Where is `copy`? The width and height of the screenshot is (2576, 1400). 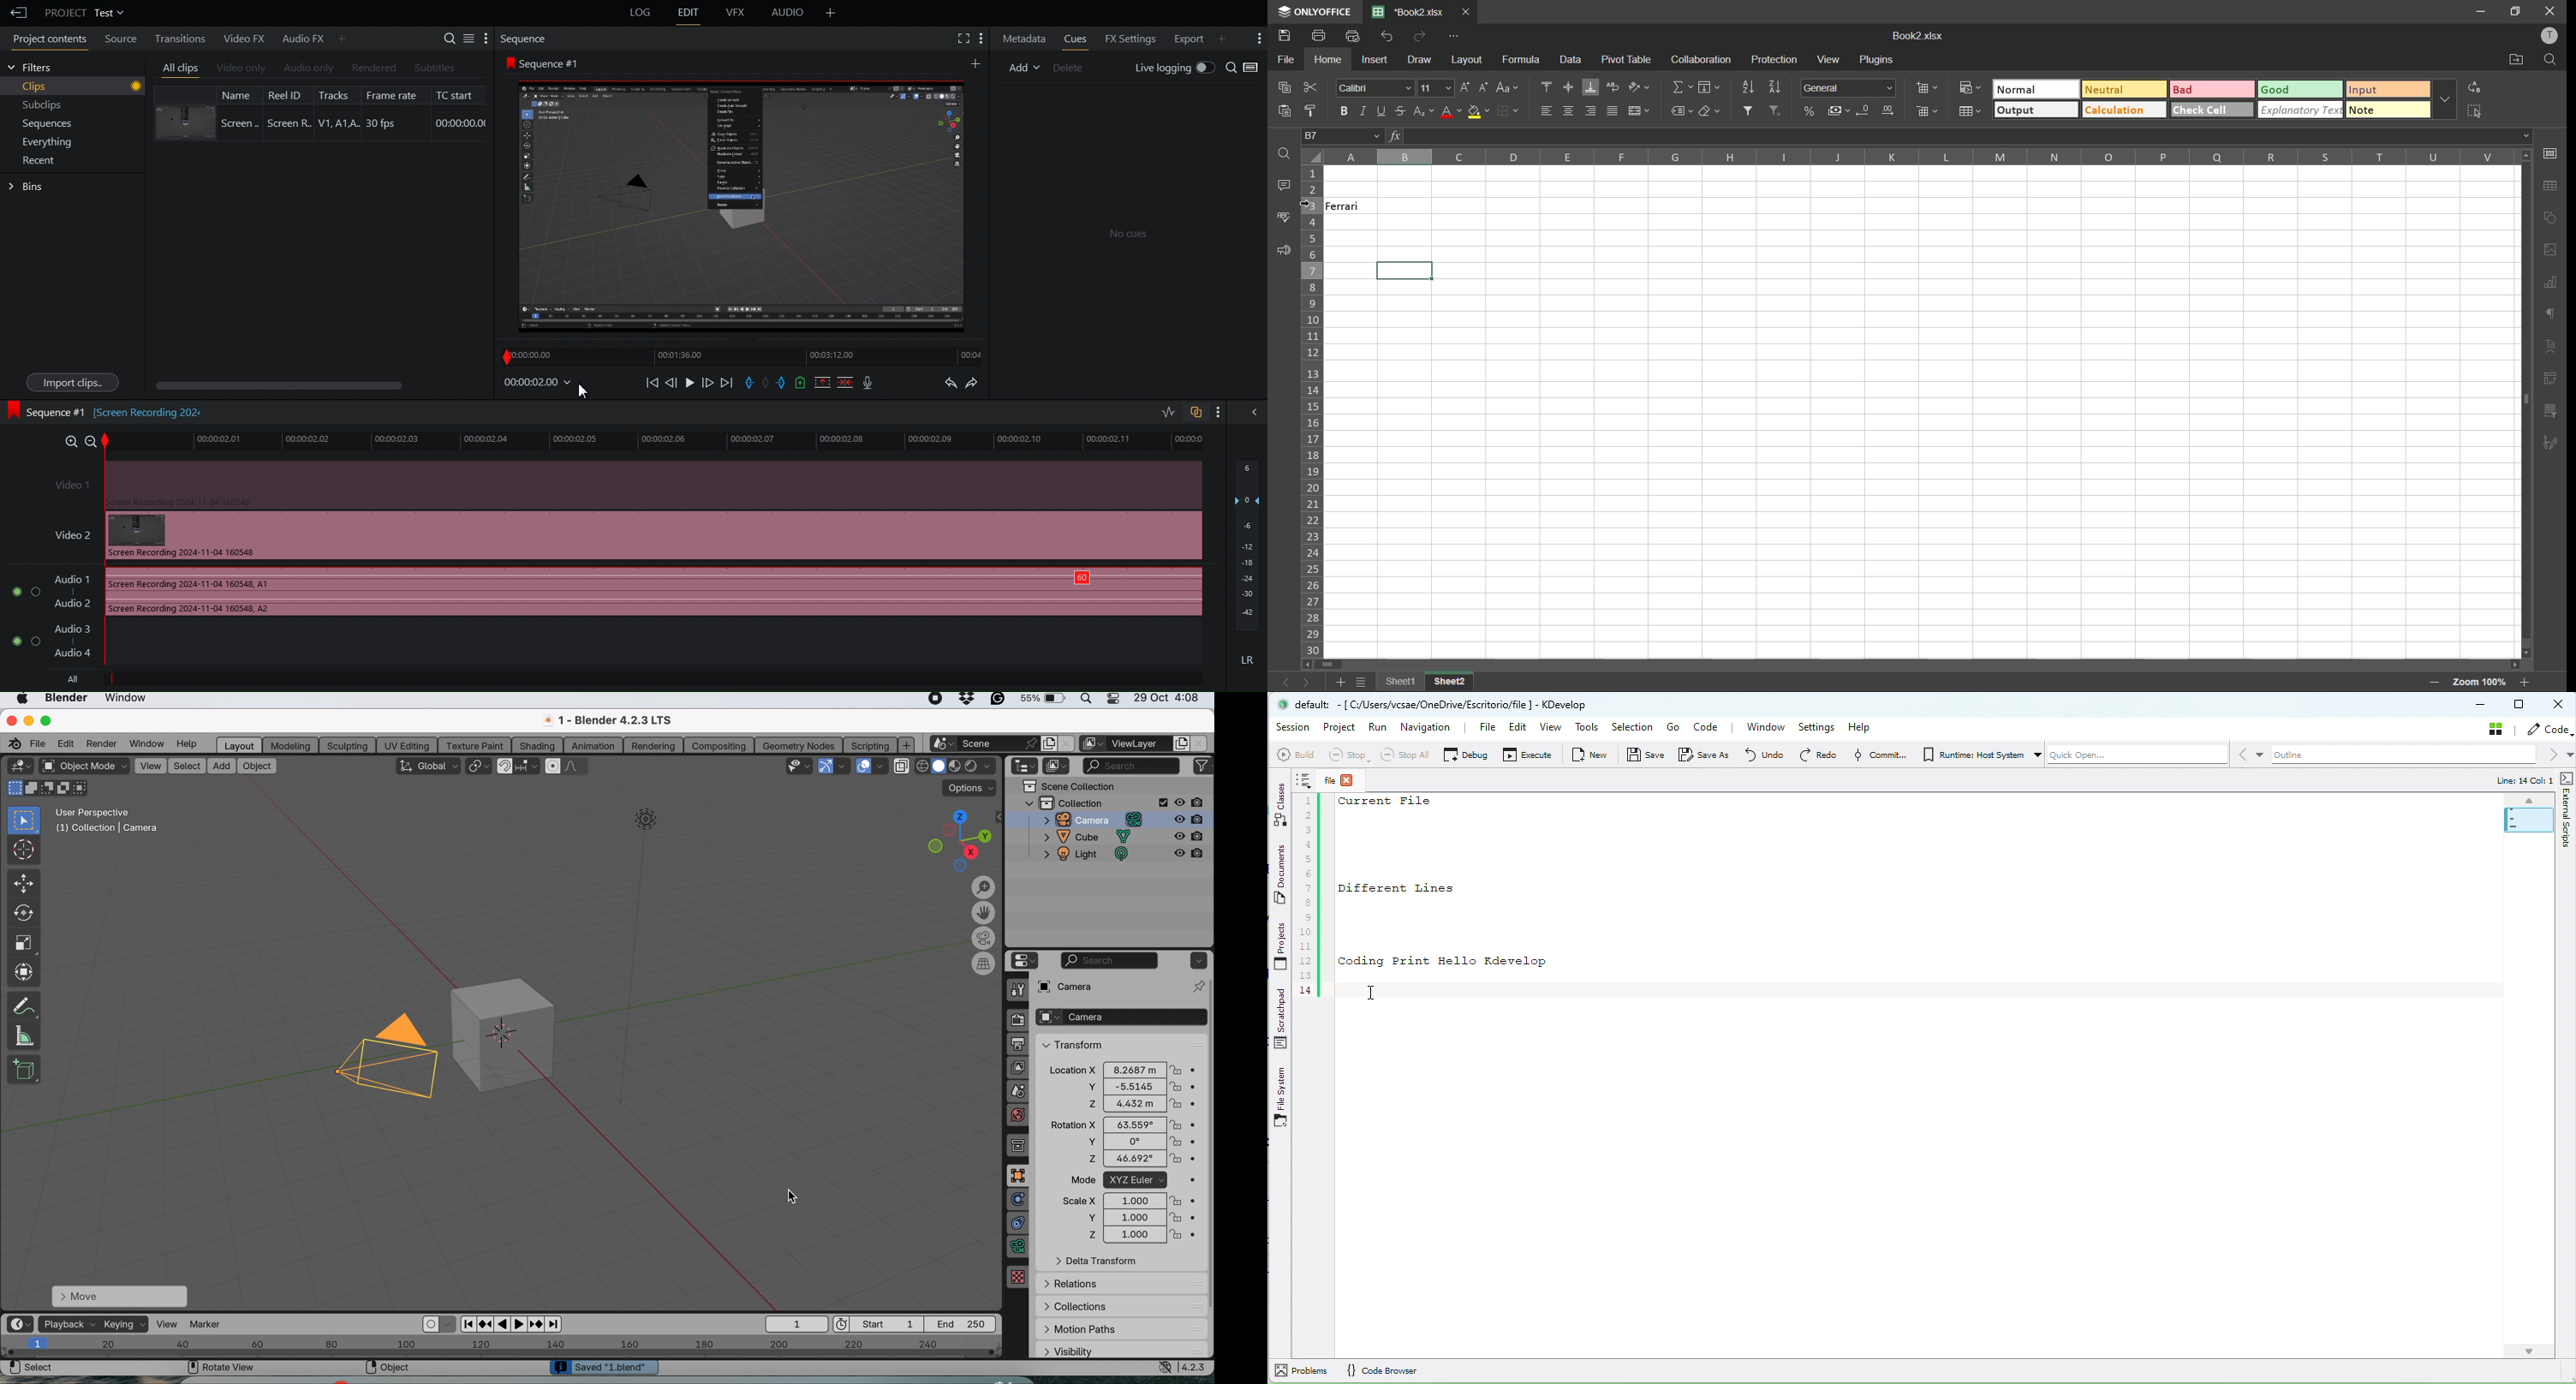
copy is located at coordinates (1282, 88).